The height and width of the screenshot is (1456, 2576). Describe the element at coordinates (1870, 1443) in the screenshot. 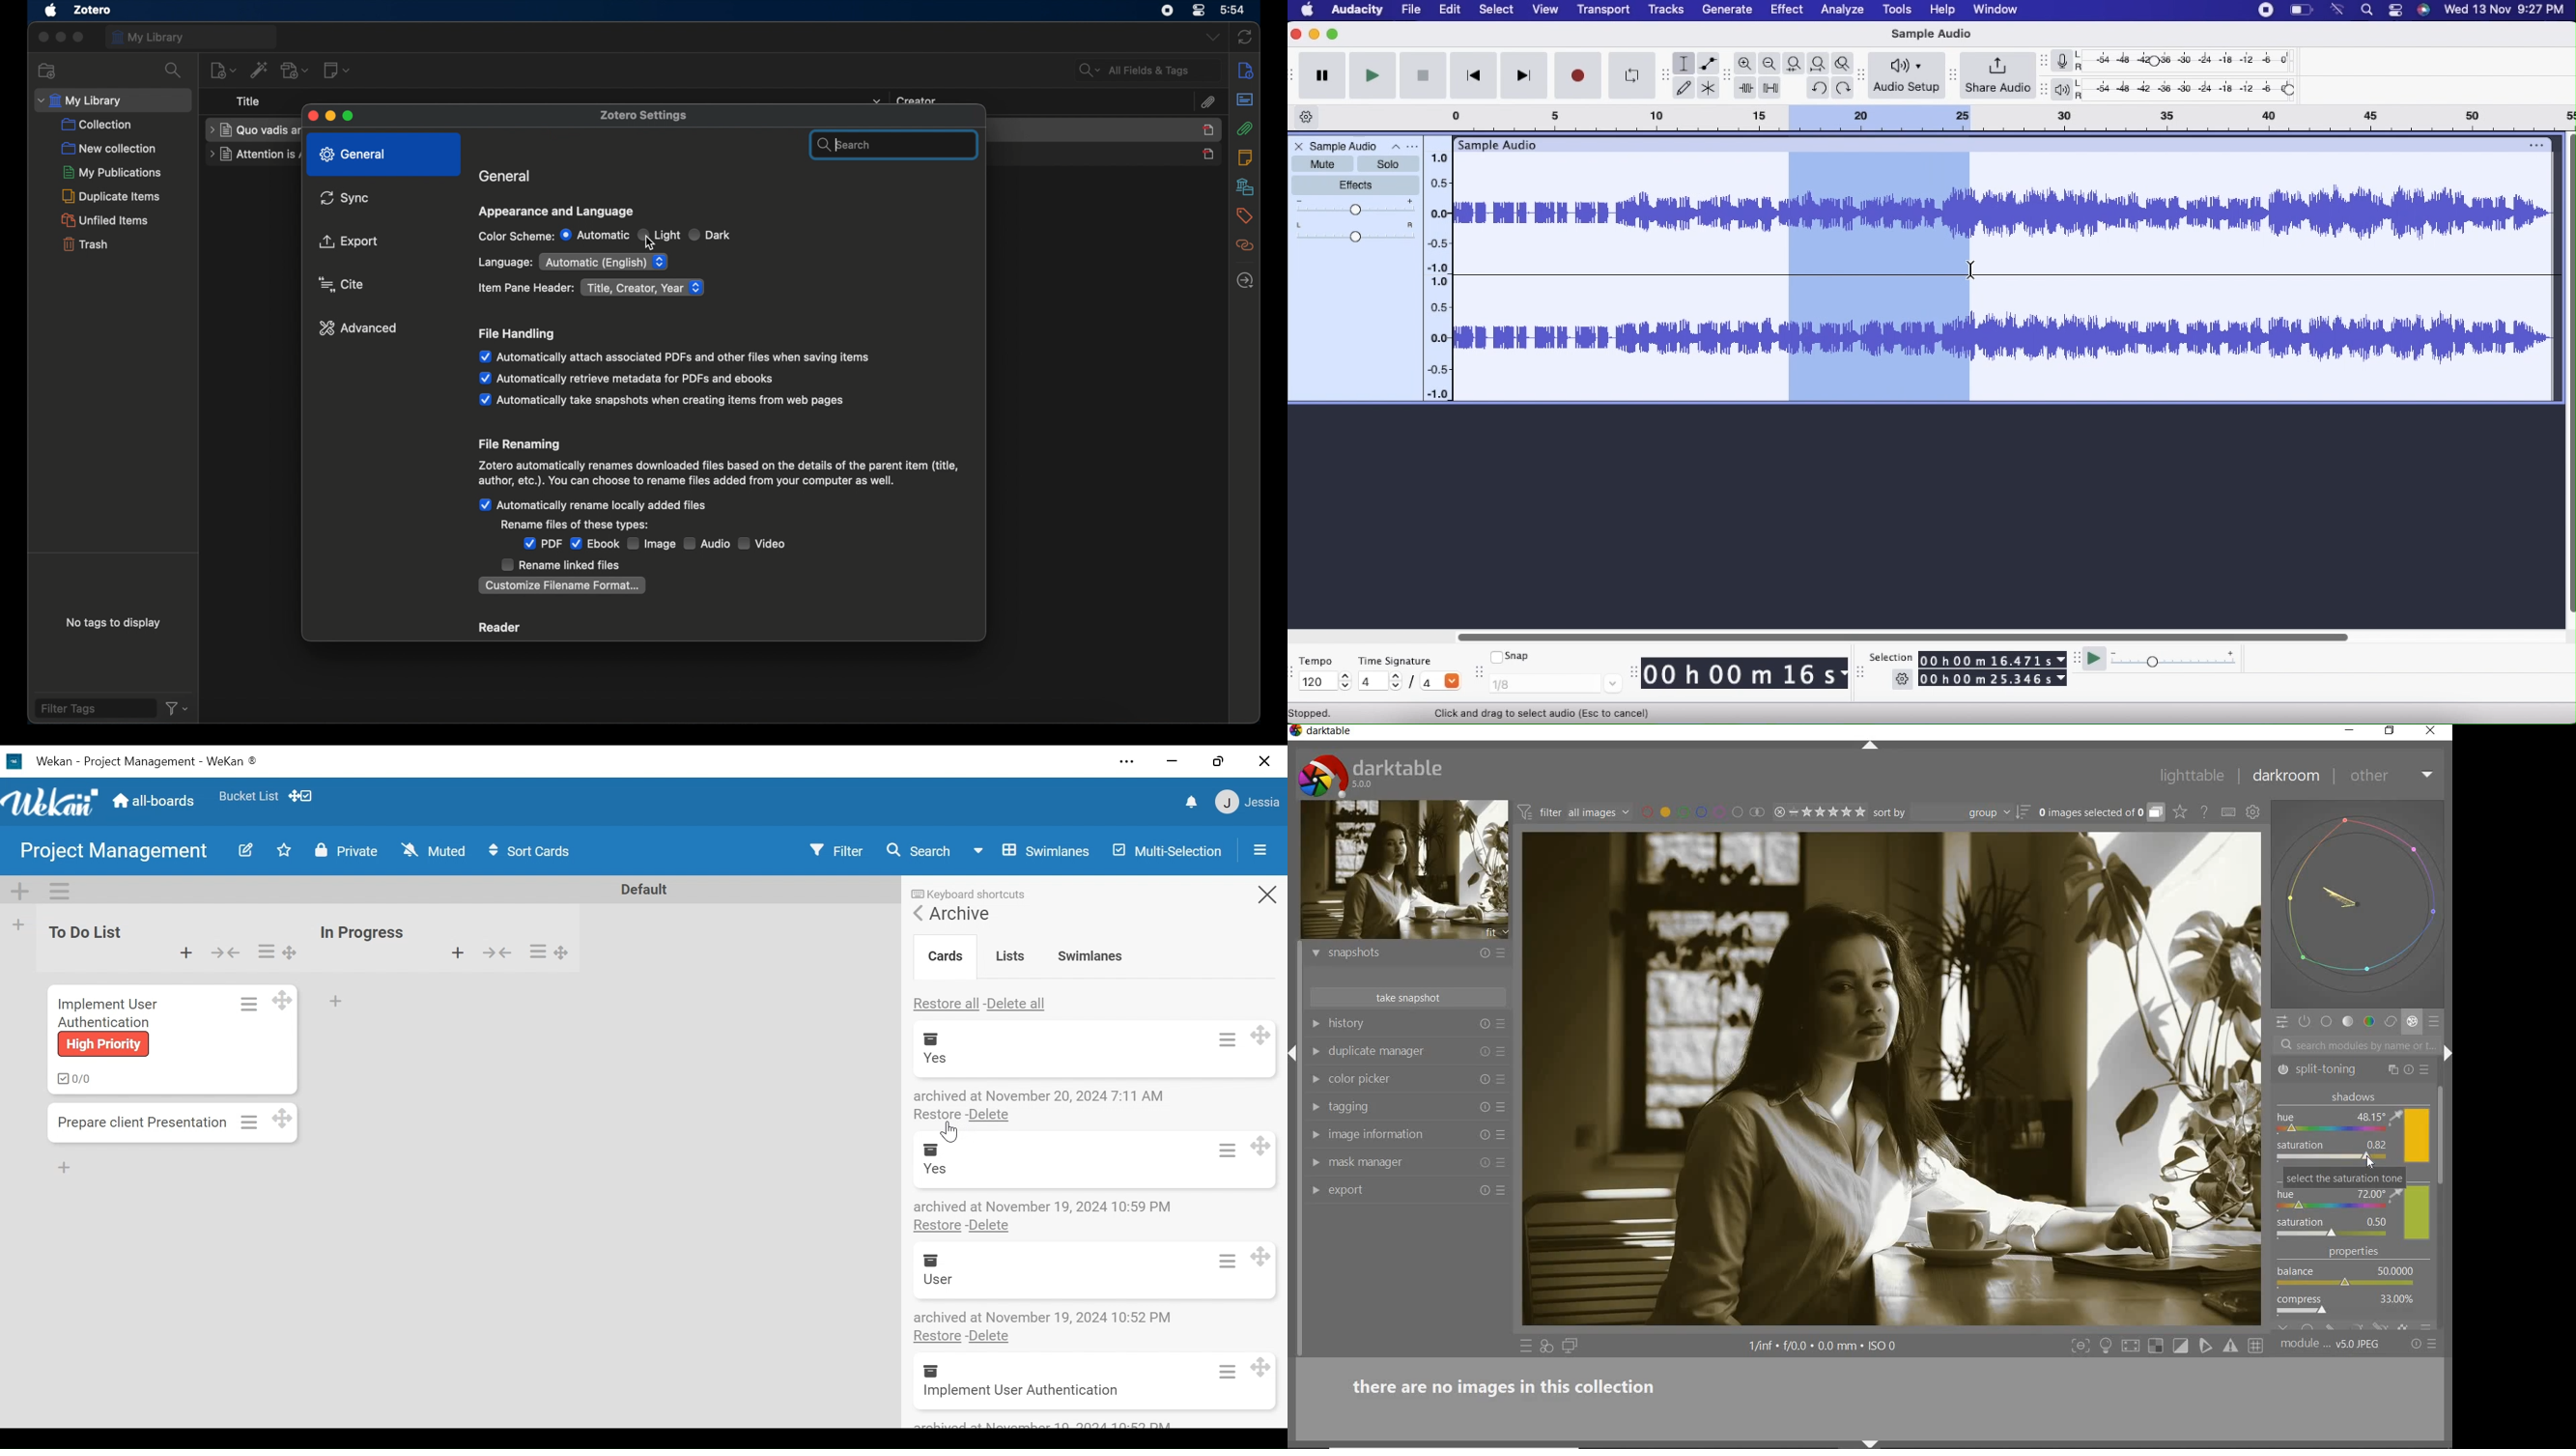

I see `shift+ctrl+b` at that location.